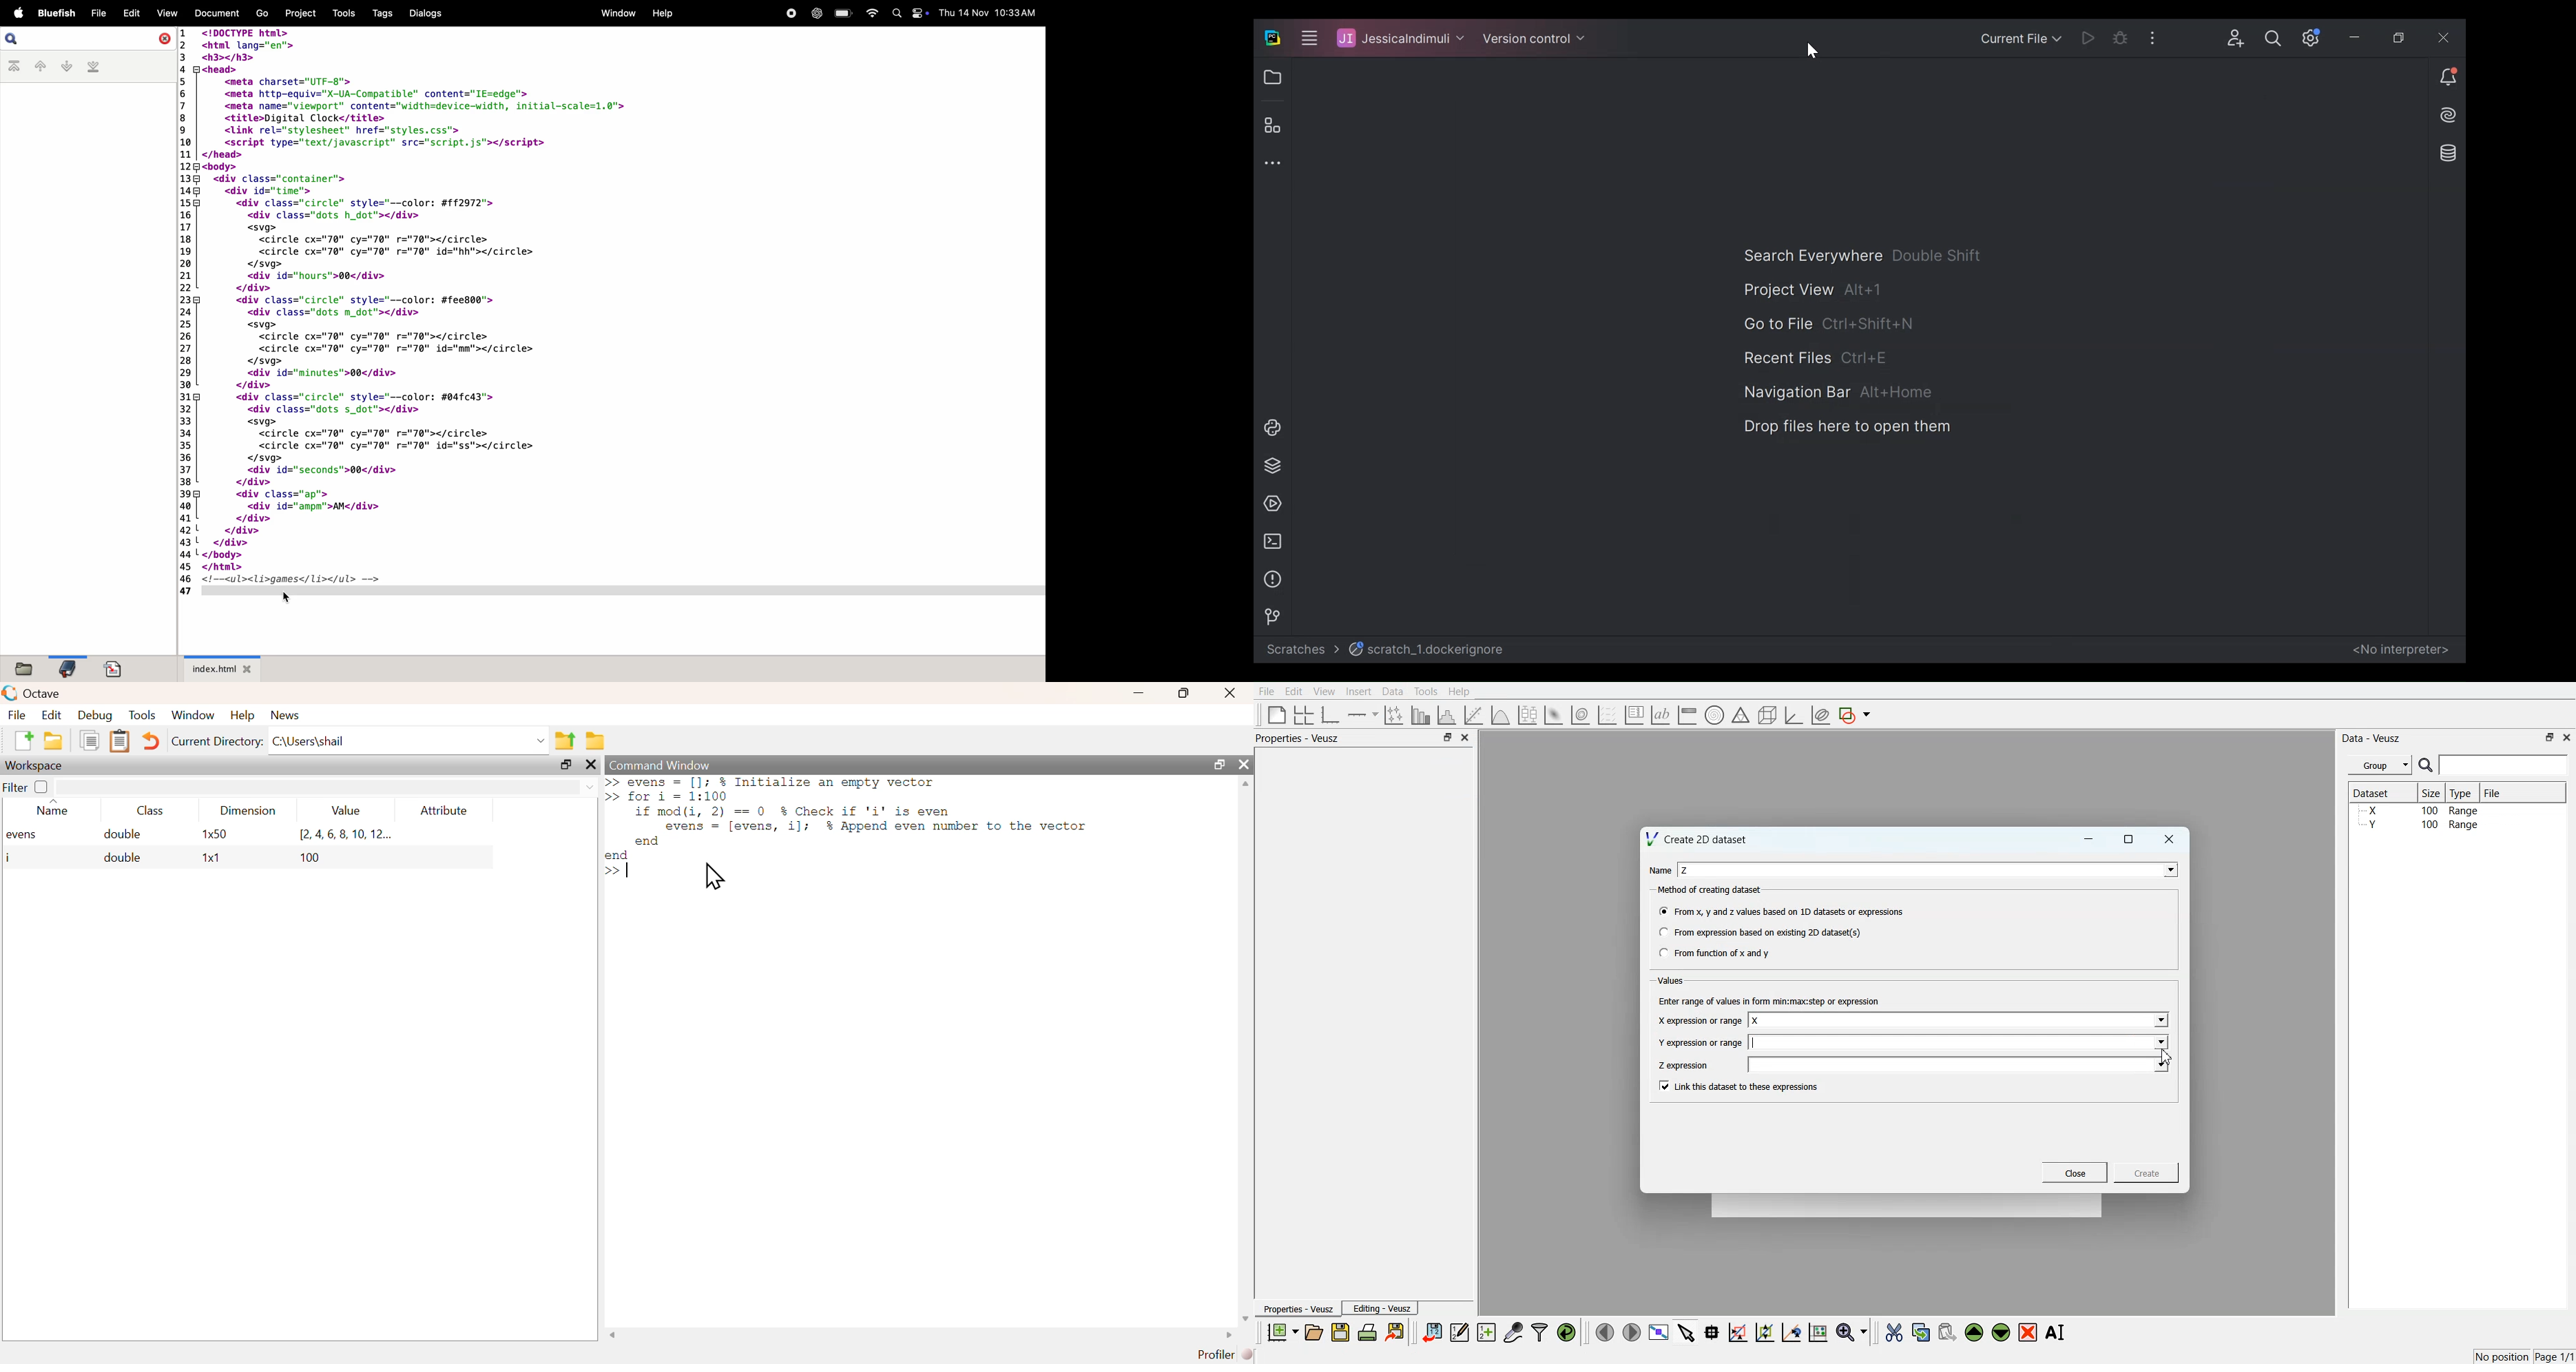 This screenshot has height=1372, width=2576. What do you see at coordinates (219, 12) in the screenshot?
I see `Document` at bounding box center [219, 12].